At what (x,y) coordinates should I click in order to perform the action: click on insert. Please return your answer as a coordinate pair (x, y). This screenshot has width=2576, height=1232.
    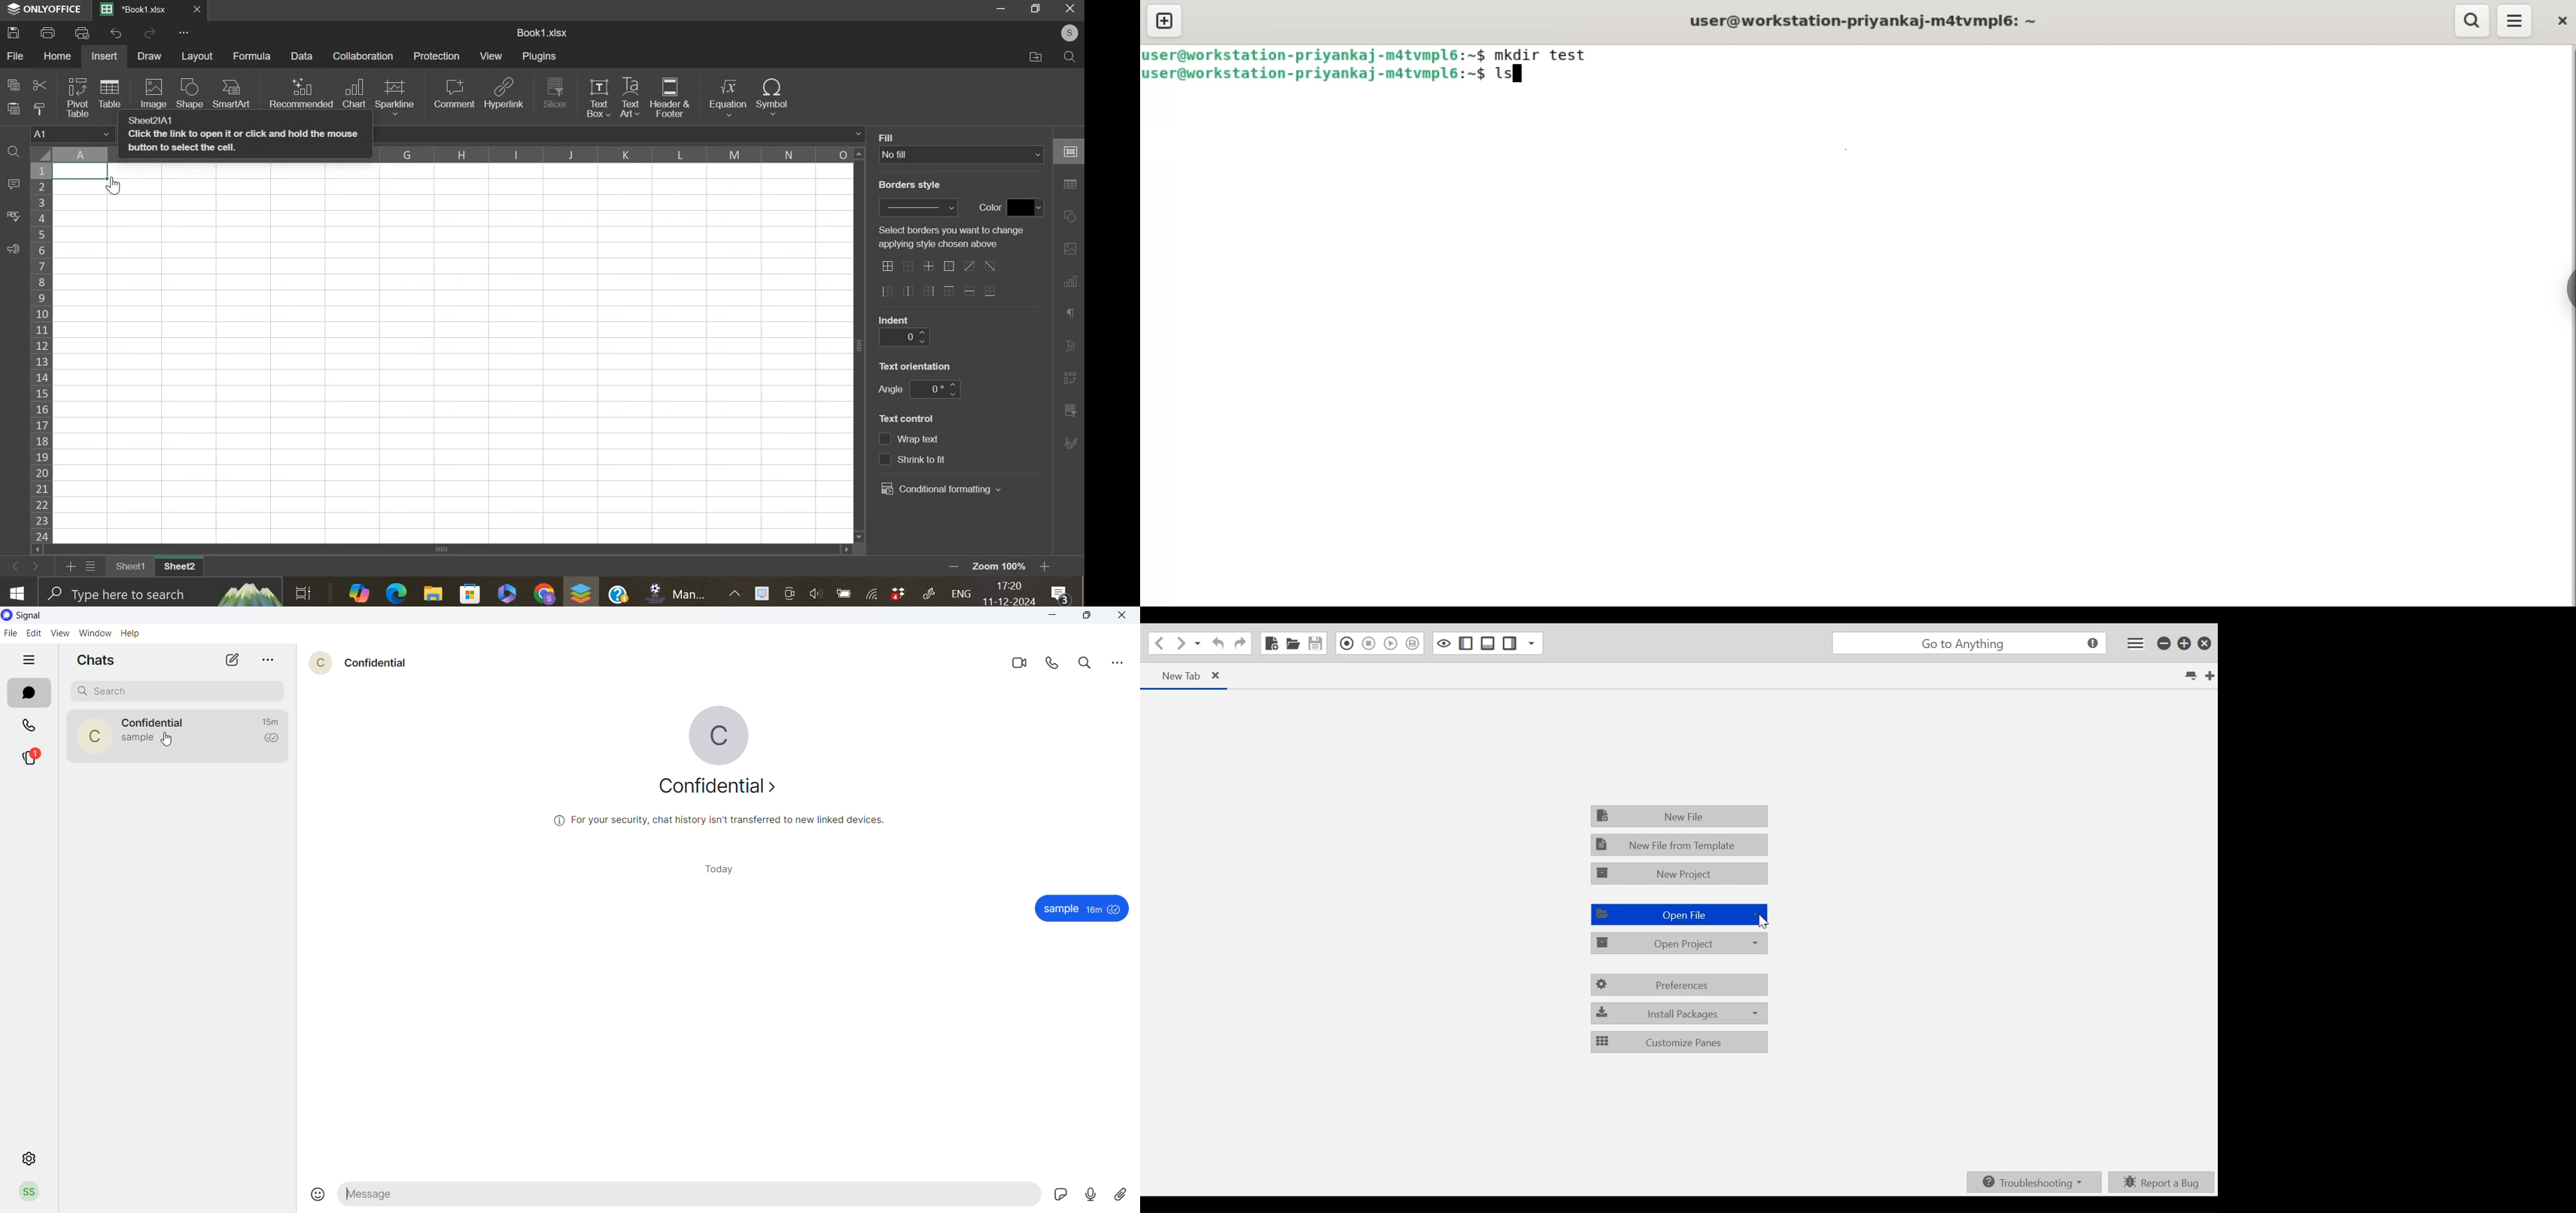
    Looking at the image, I should click on (104, 56).